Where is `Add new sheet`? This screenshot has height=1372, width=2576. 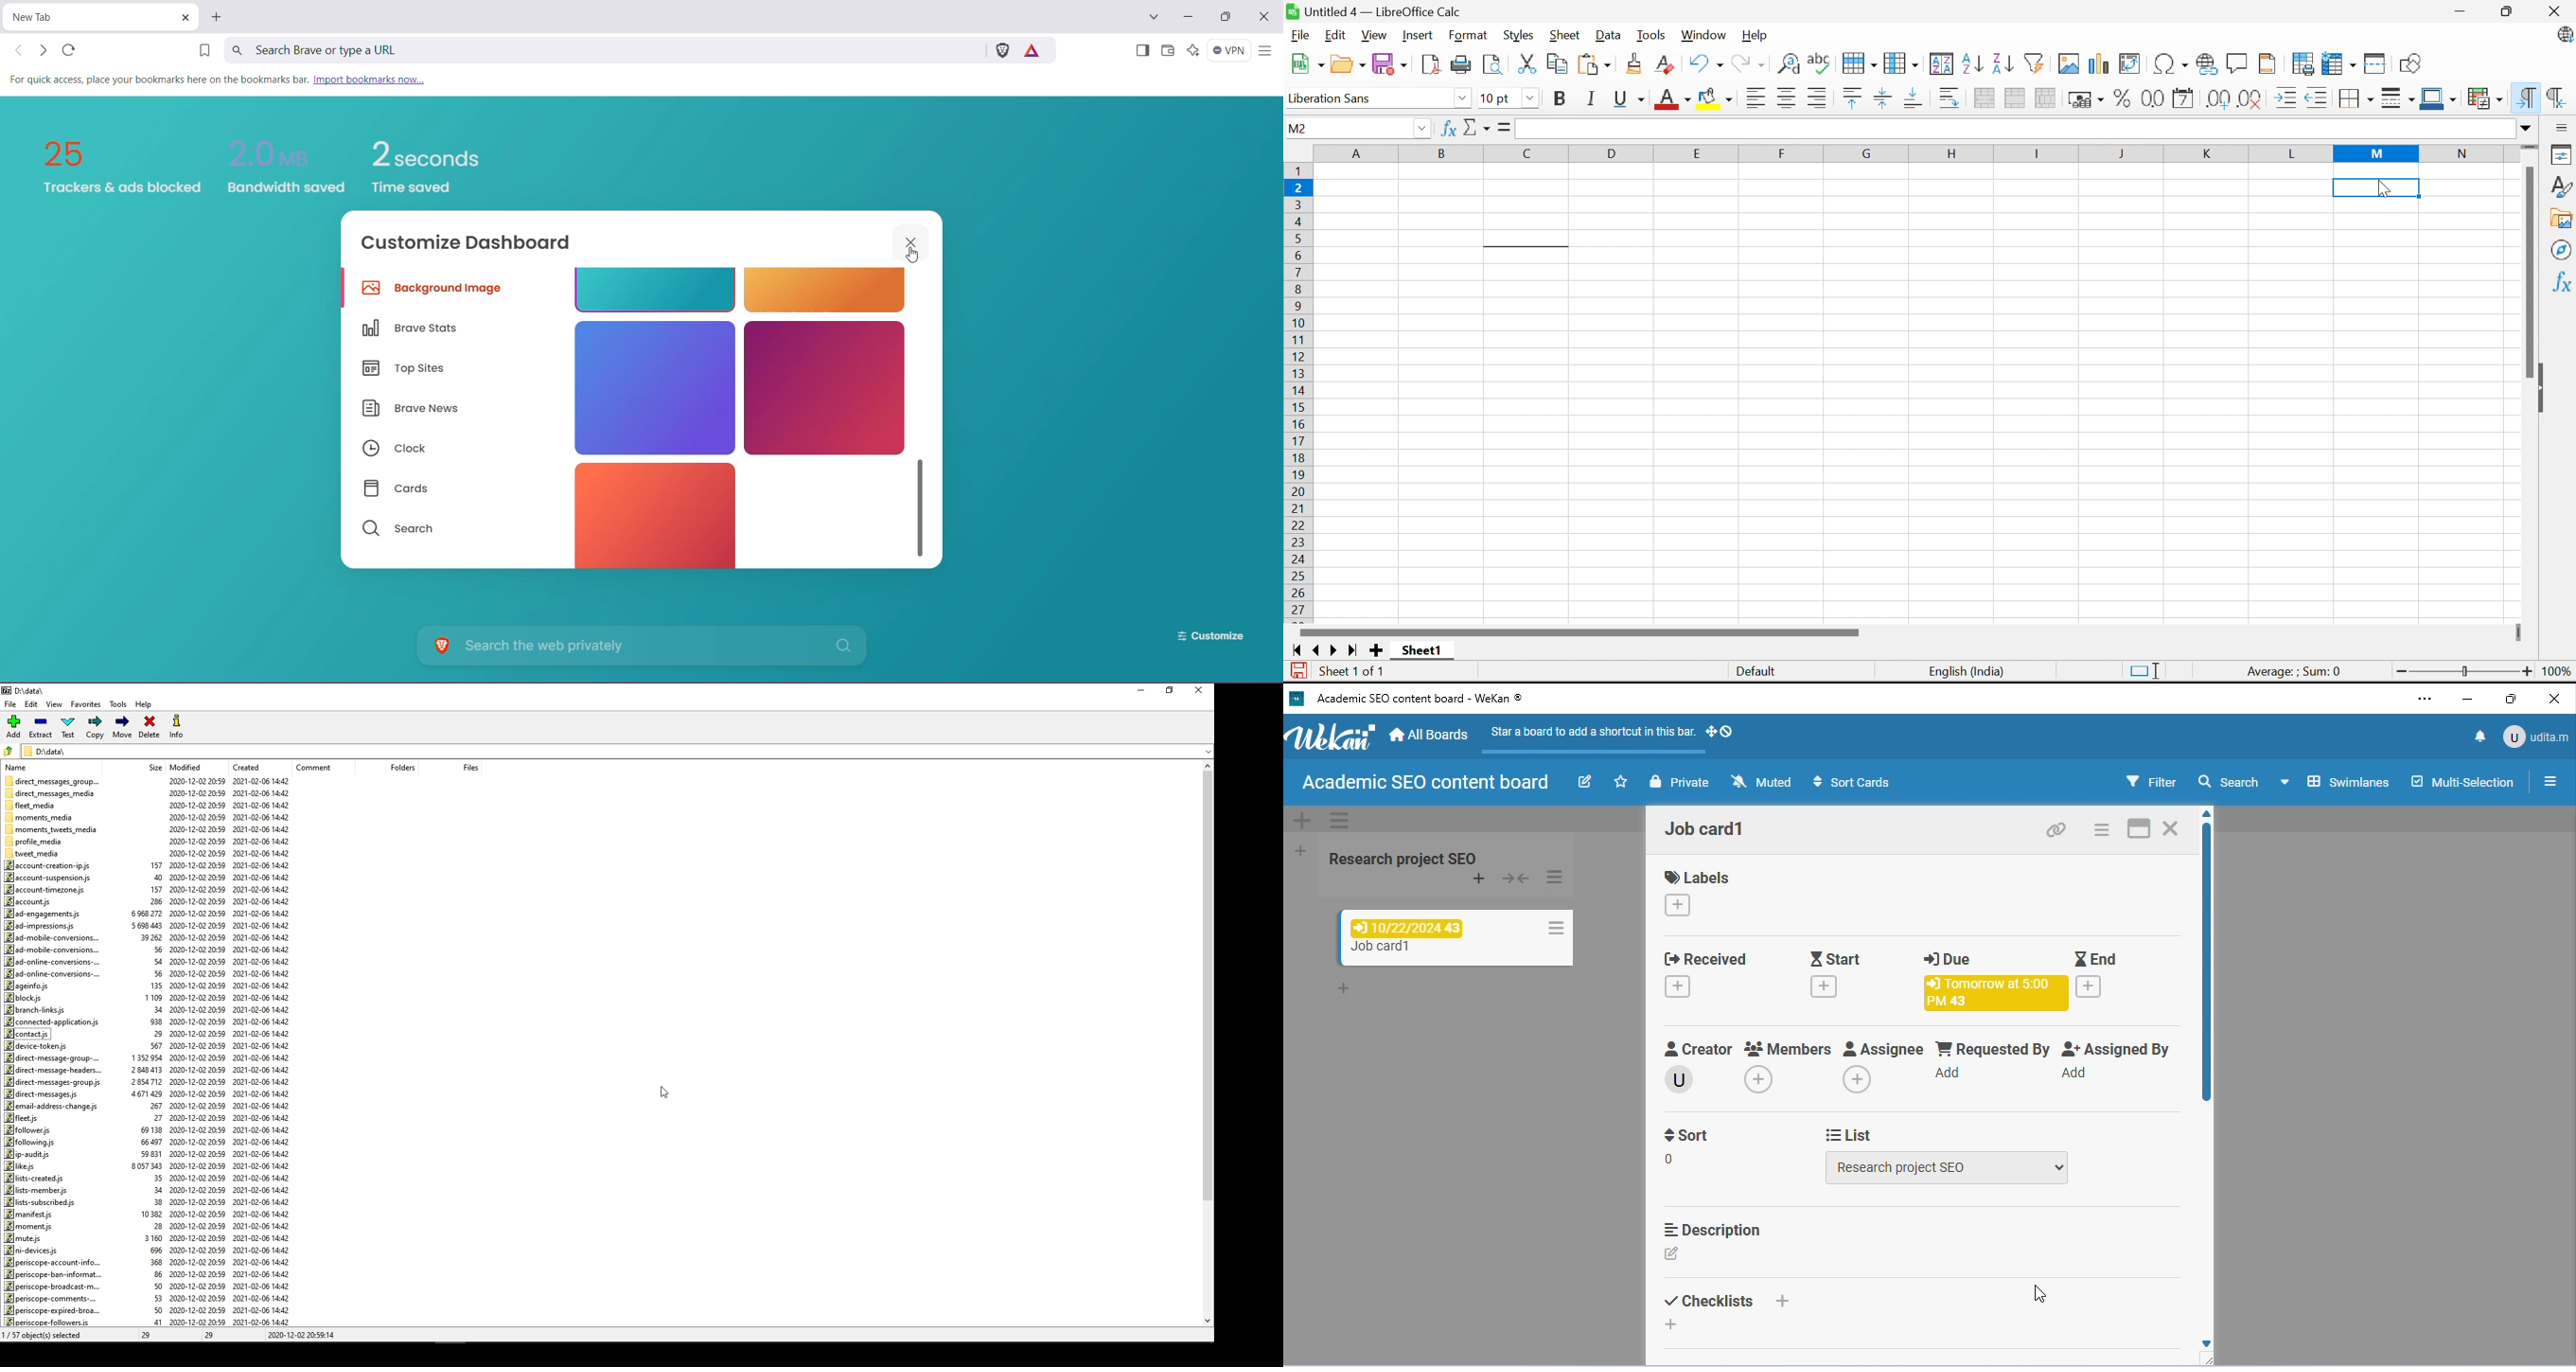
Add new sheet is located at coordinates (1378, 649).